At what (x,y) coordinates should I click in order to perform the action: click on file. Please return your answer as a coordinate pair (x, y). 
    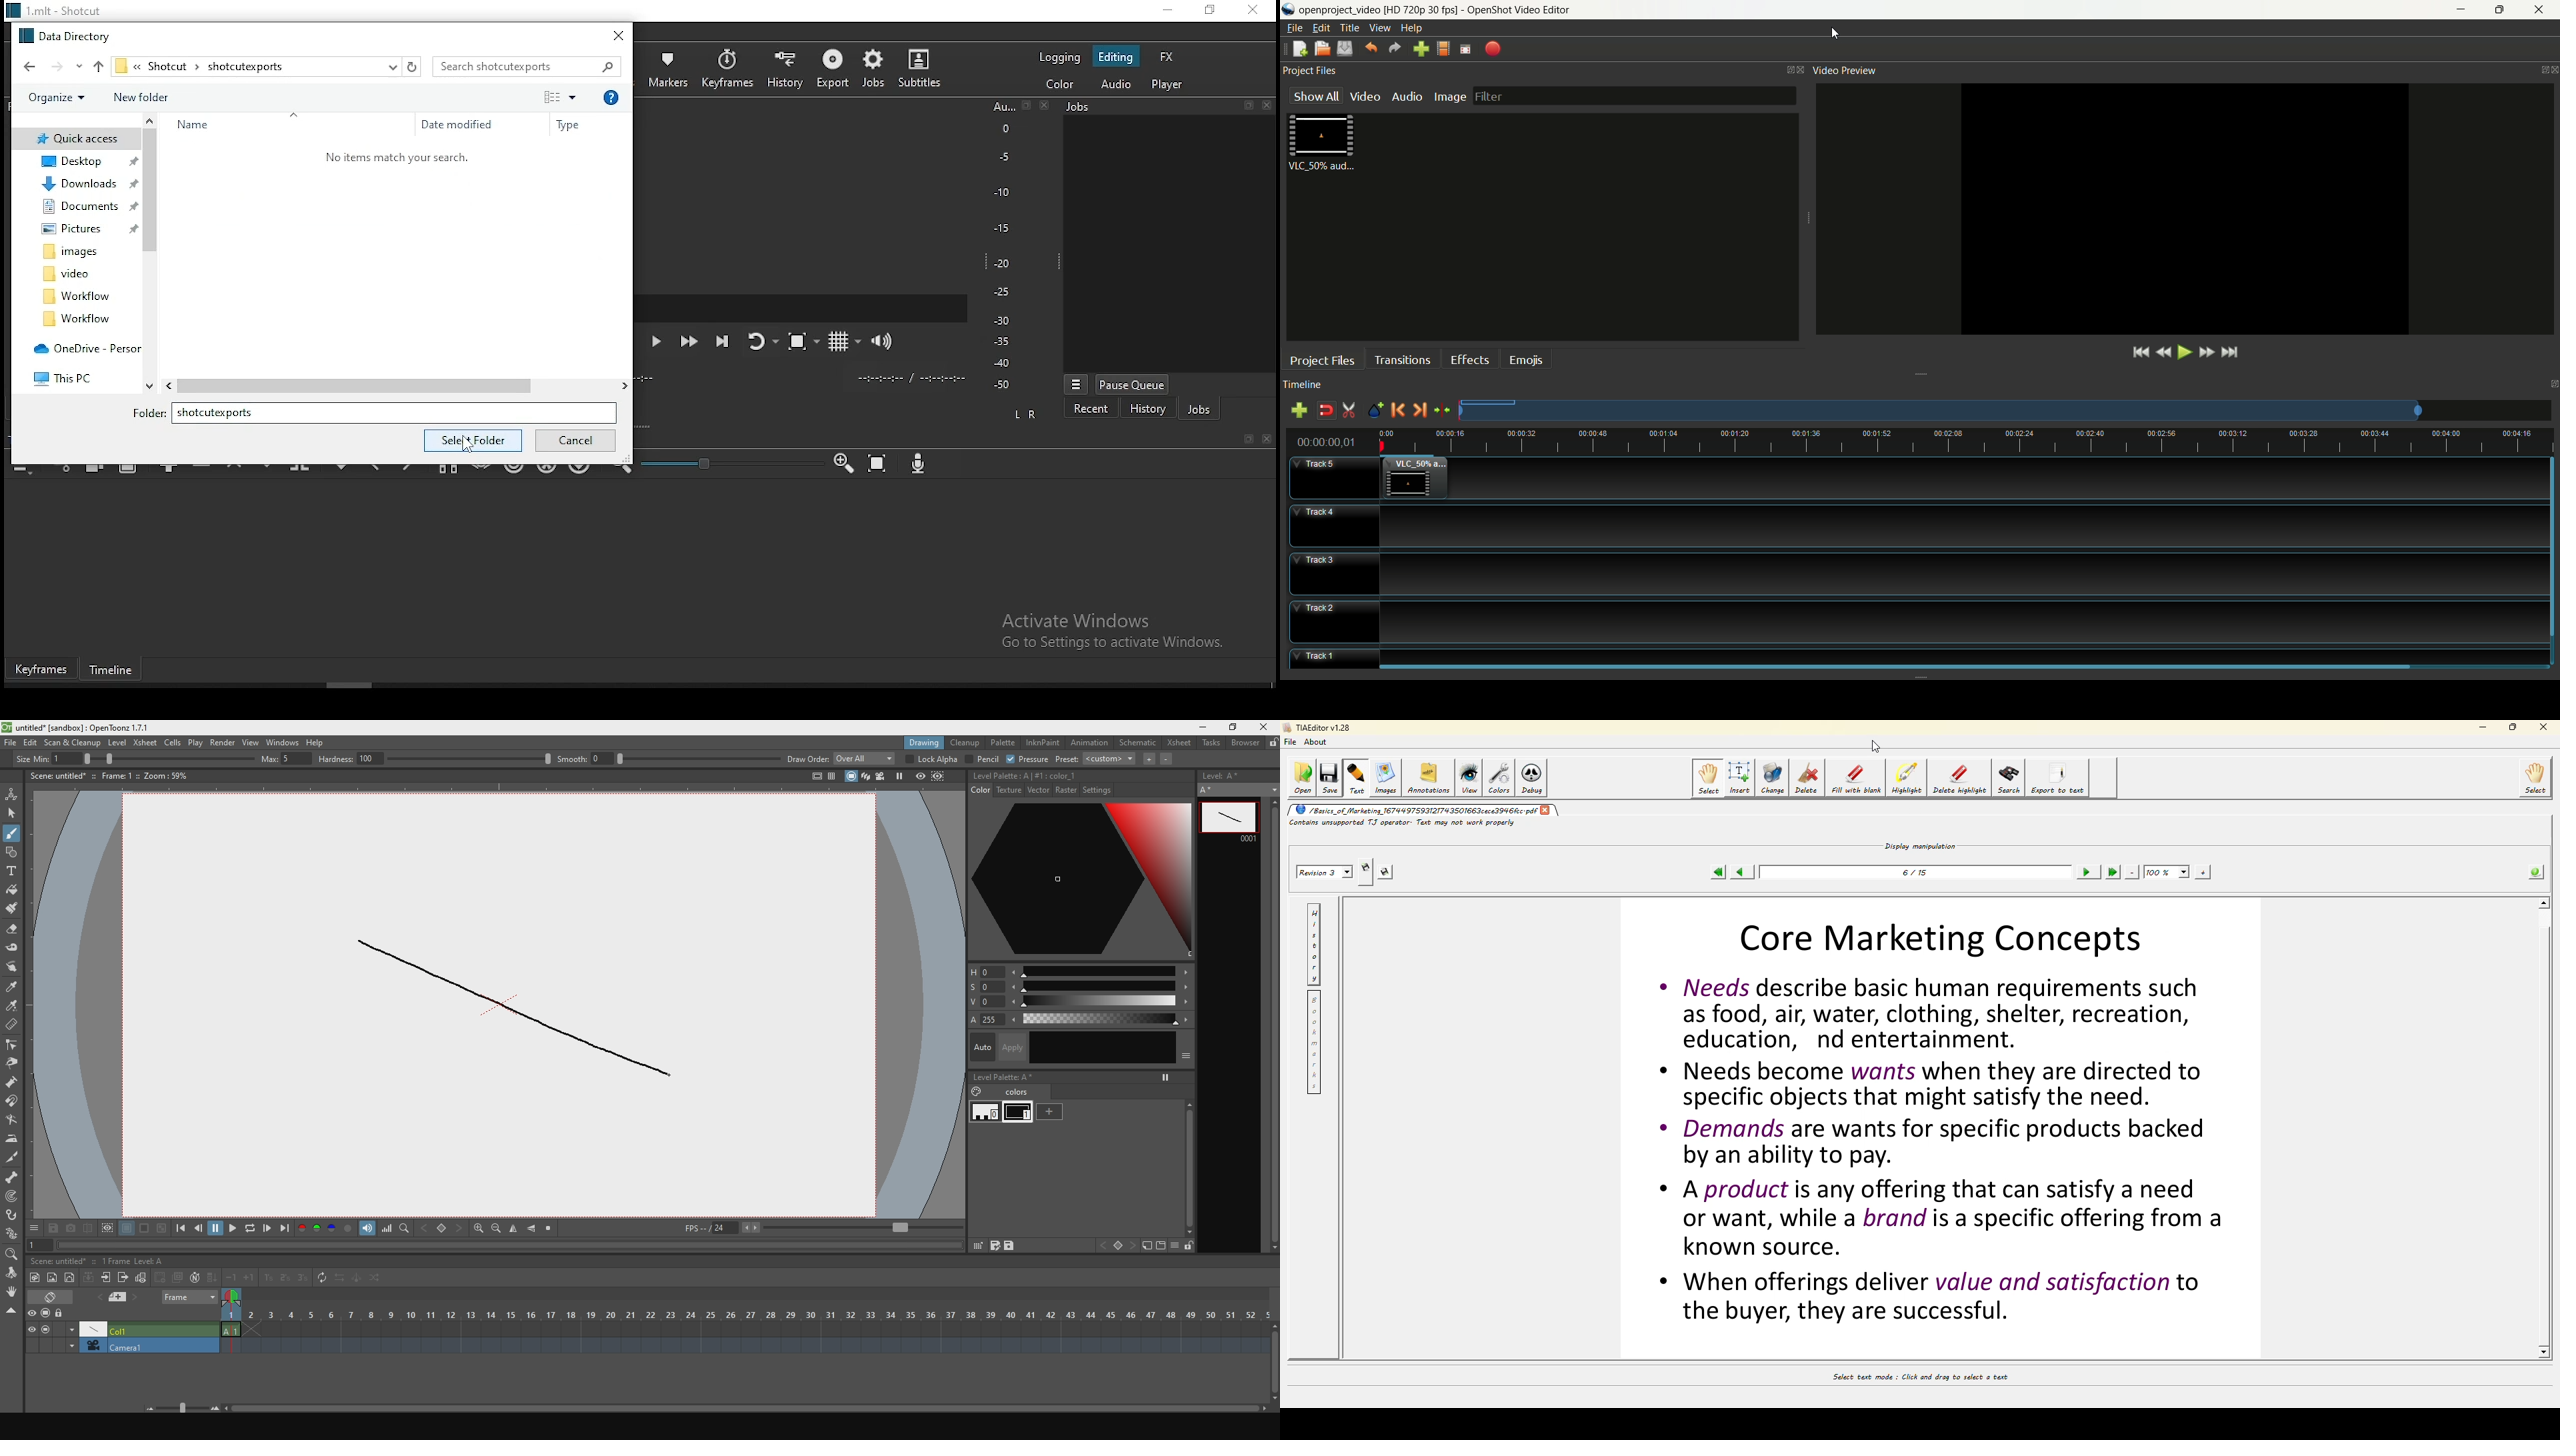
    Looking at the image, I should click on (9, 742).